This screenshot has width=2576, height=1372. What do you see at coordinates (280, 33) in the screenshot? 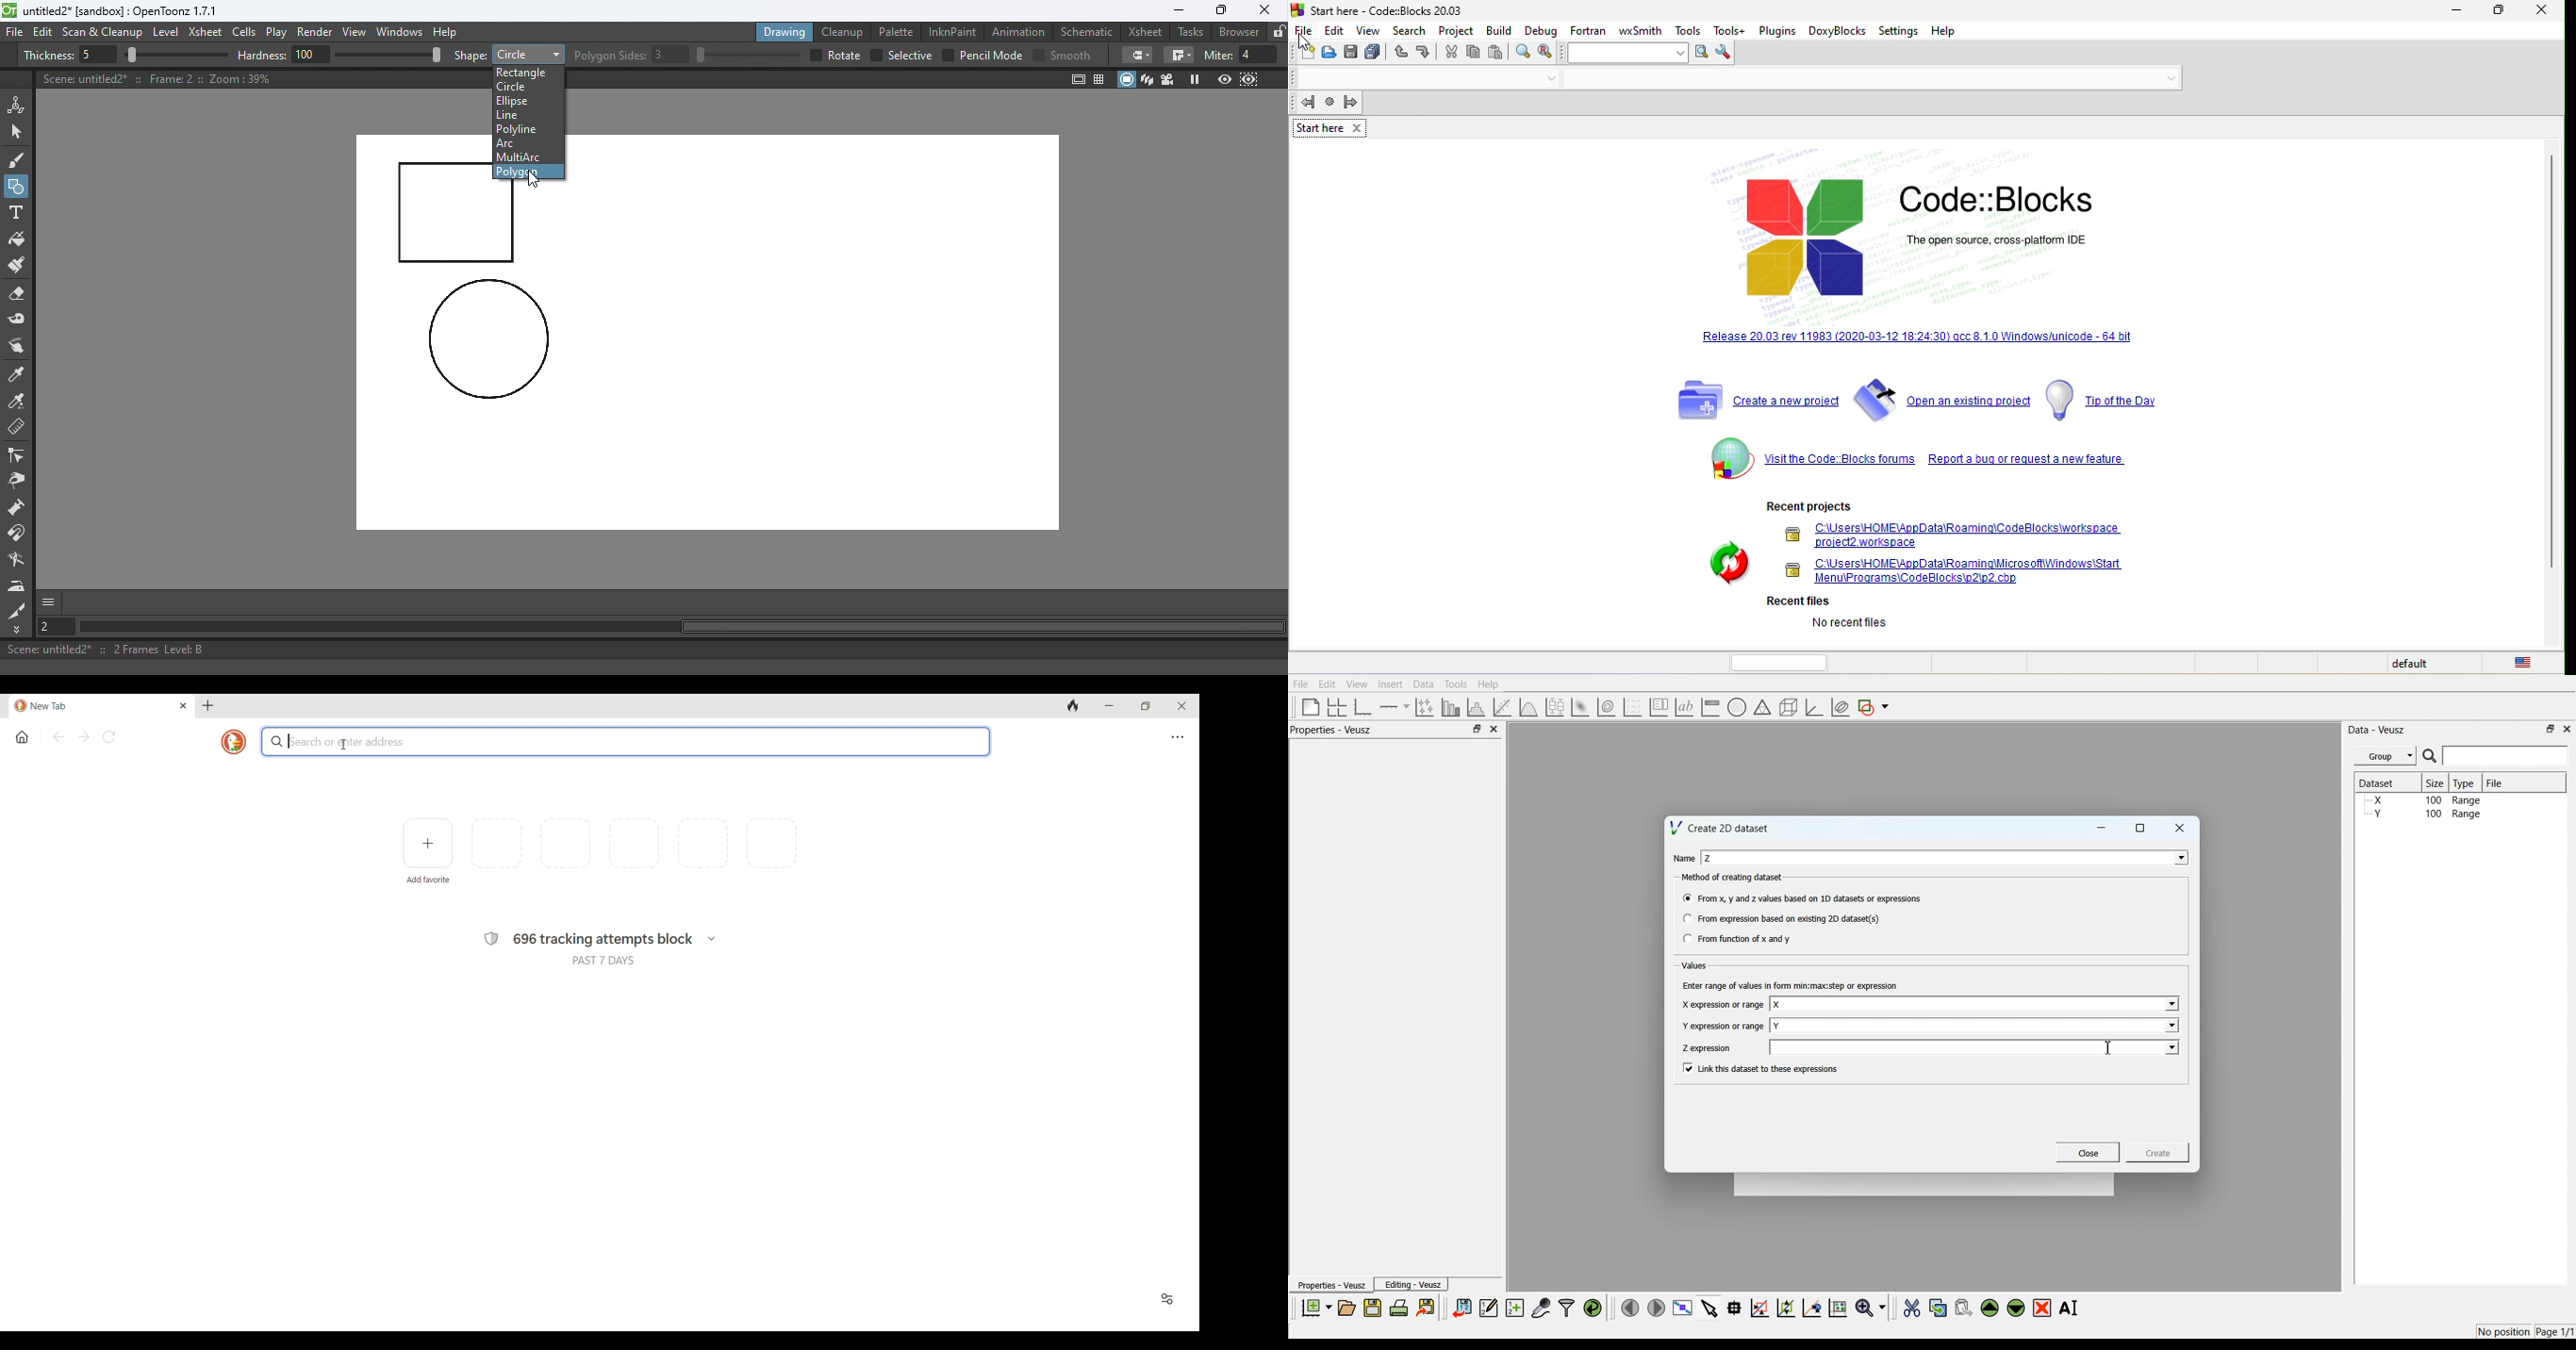
I see `Play` at bounding box center [280, 33].